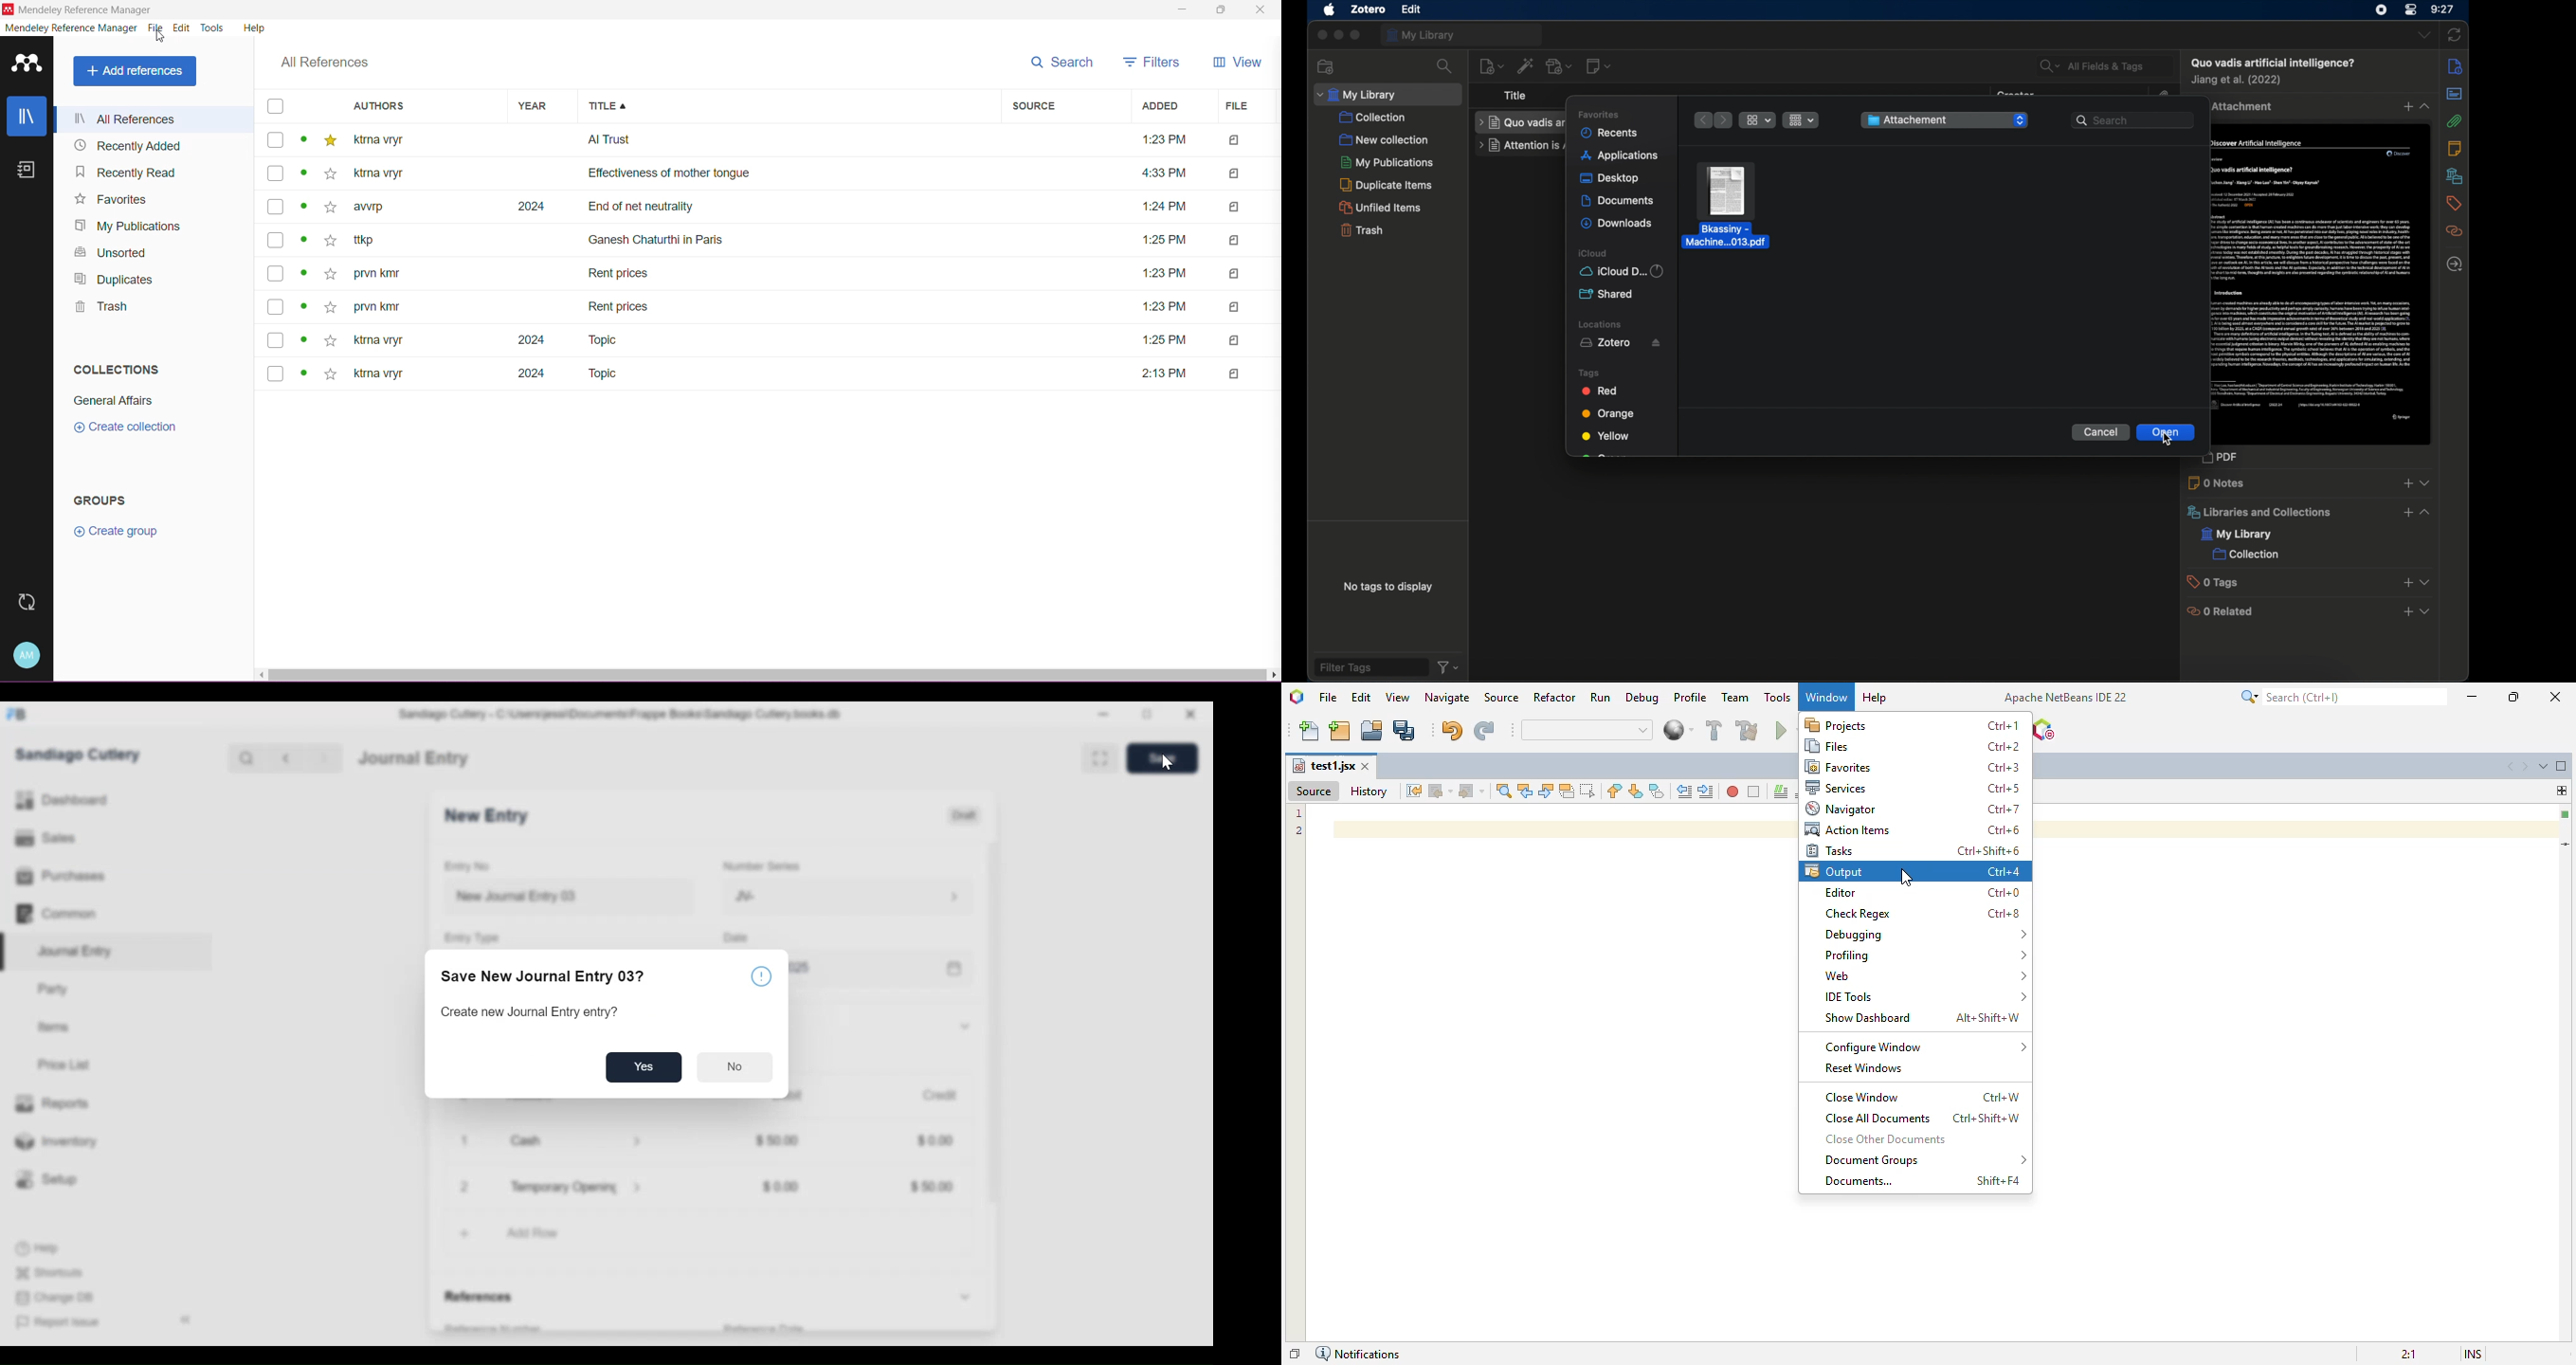 Image resolution: width=2576 pixels, height=1372 pixels. Describe the element at coordinates (157, 28) in the screenshot. I see `File` at that location.